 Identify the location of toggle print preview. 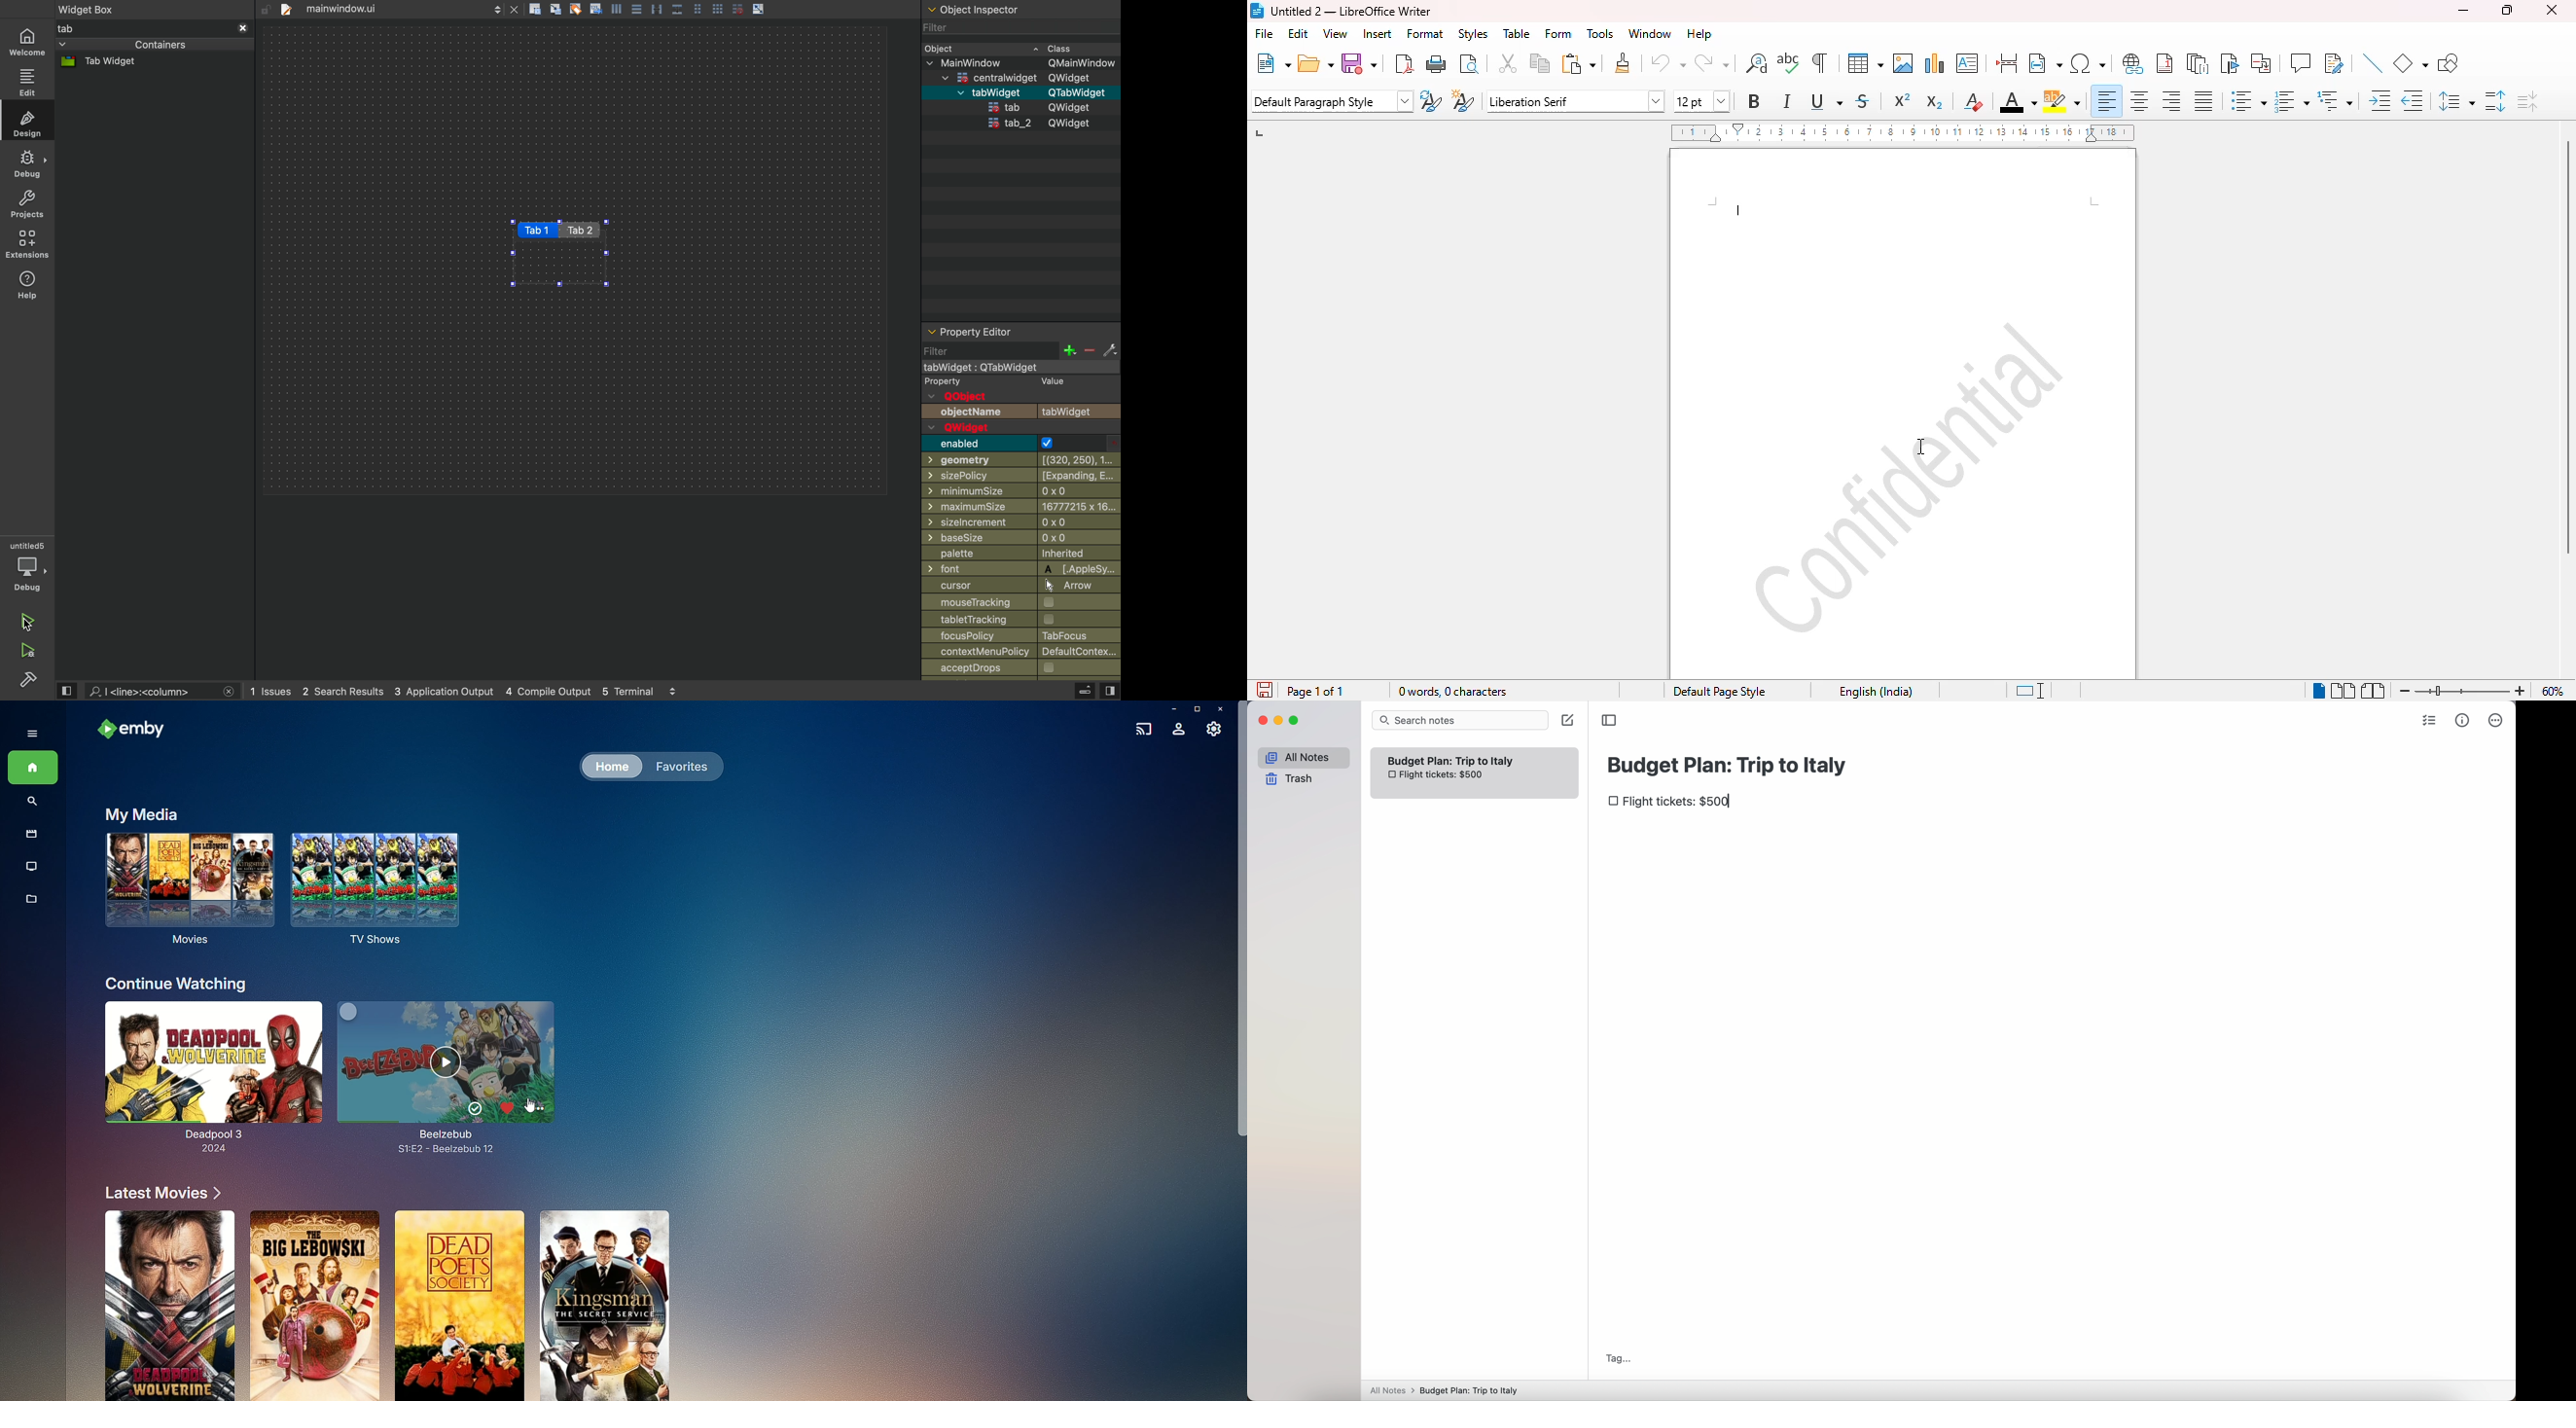
(1469, 63).